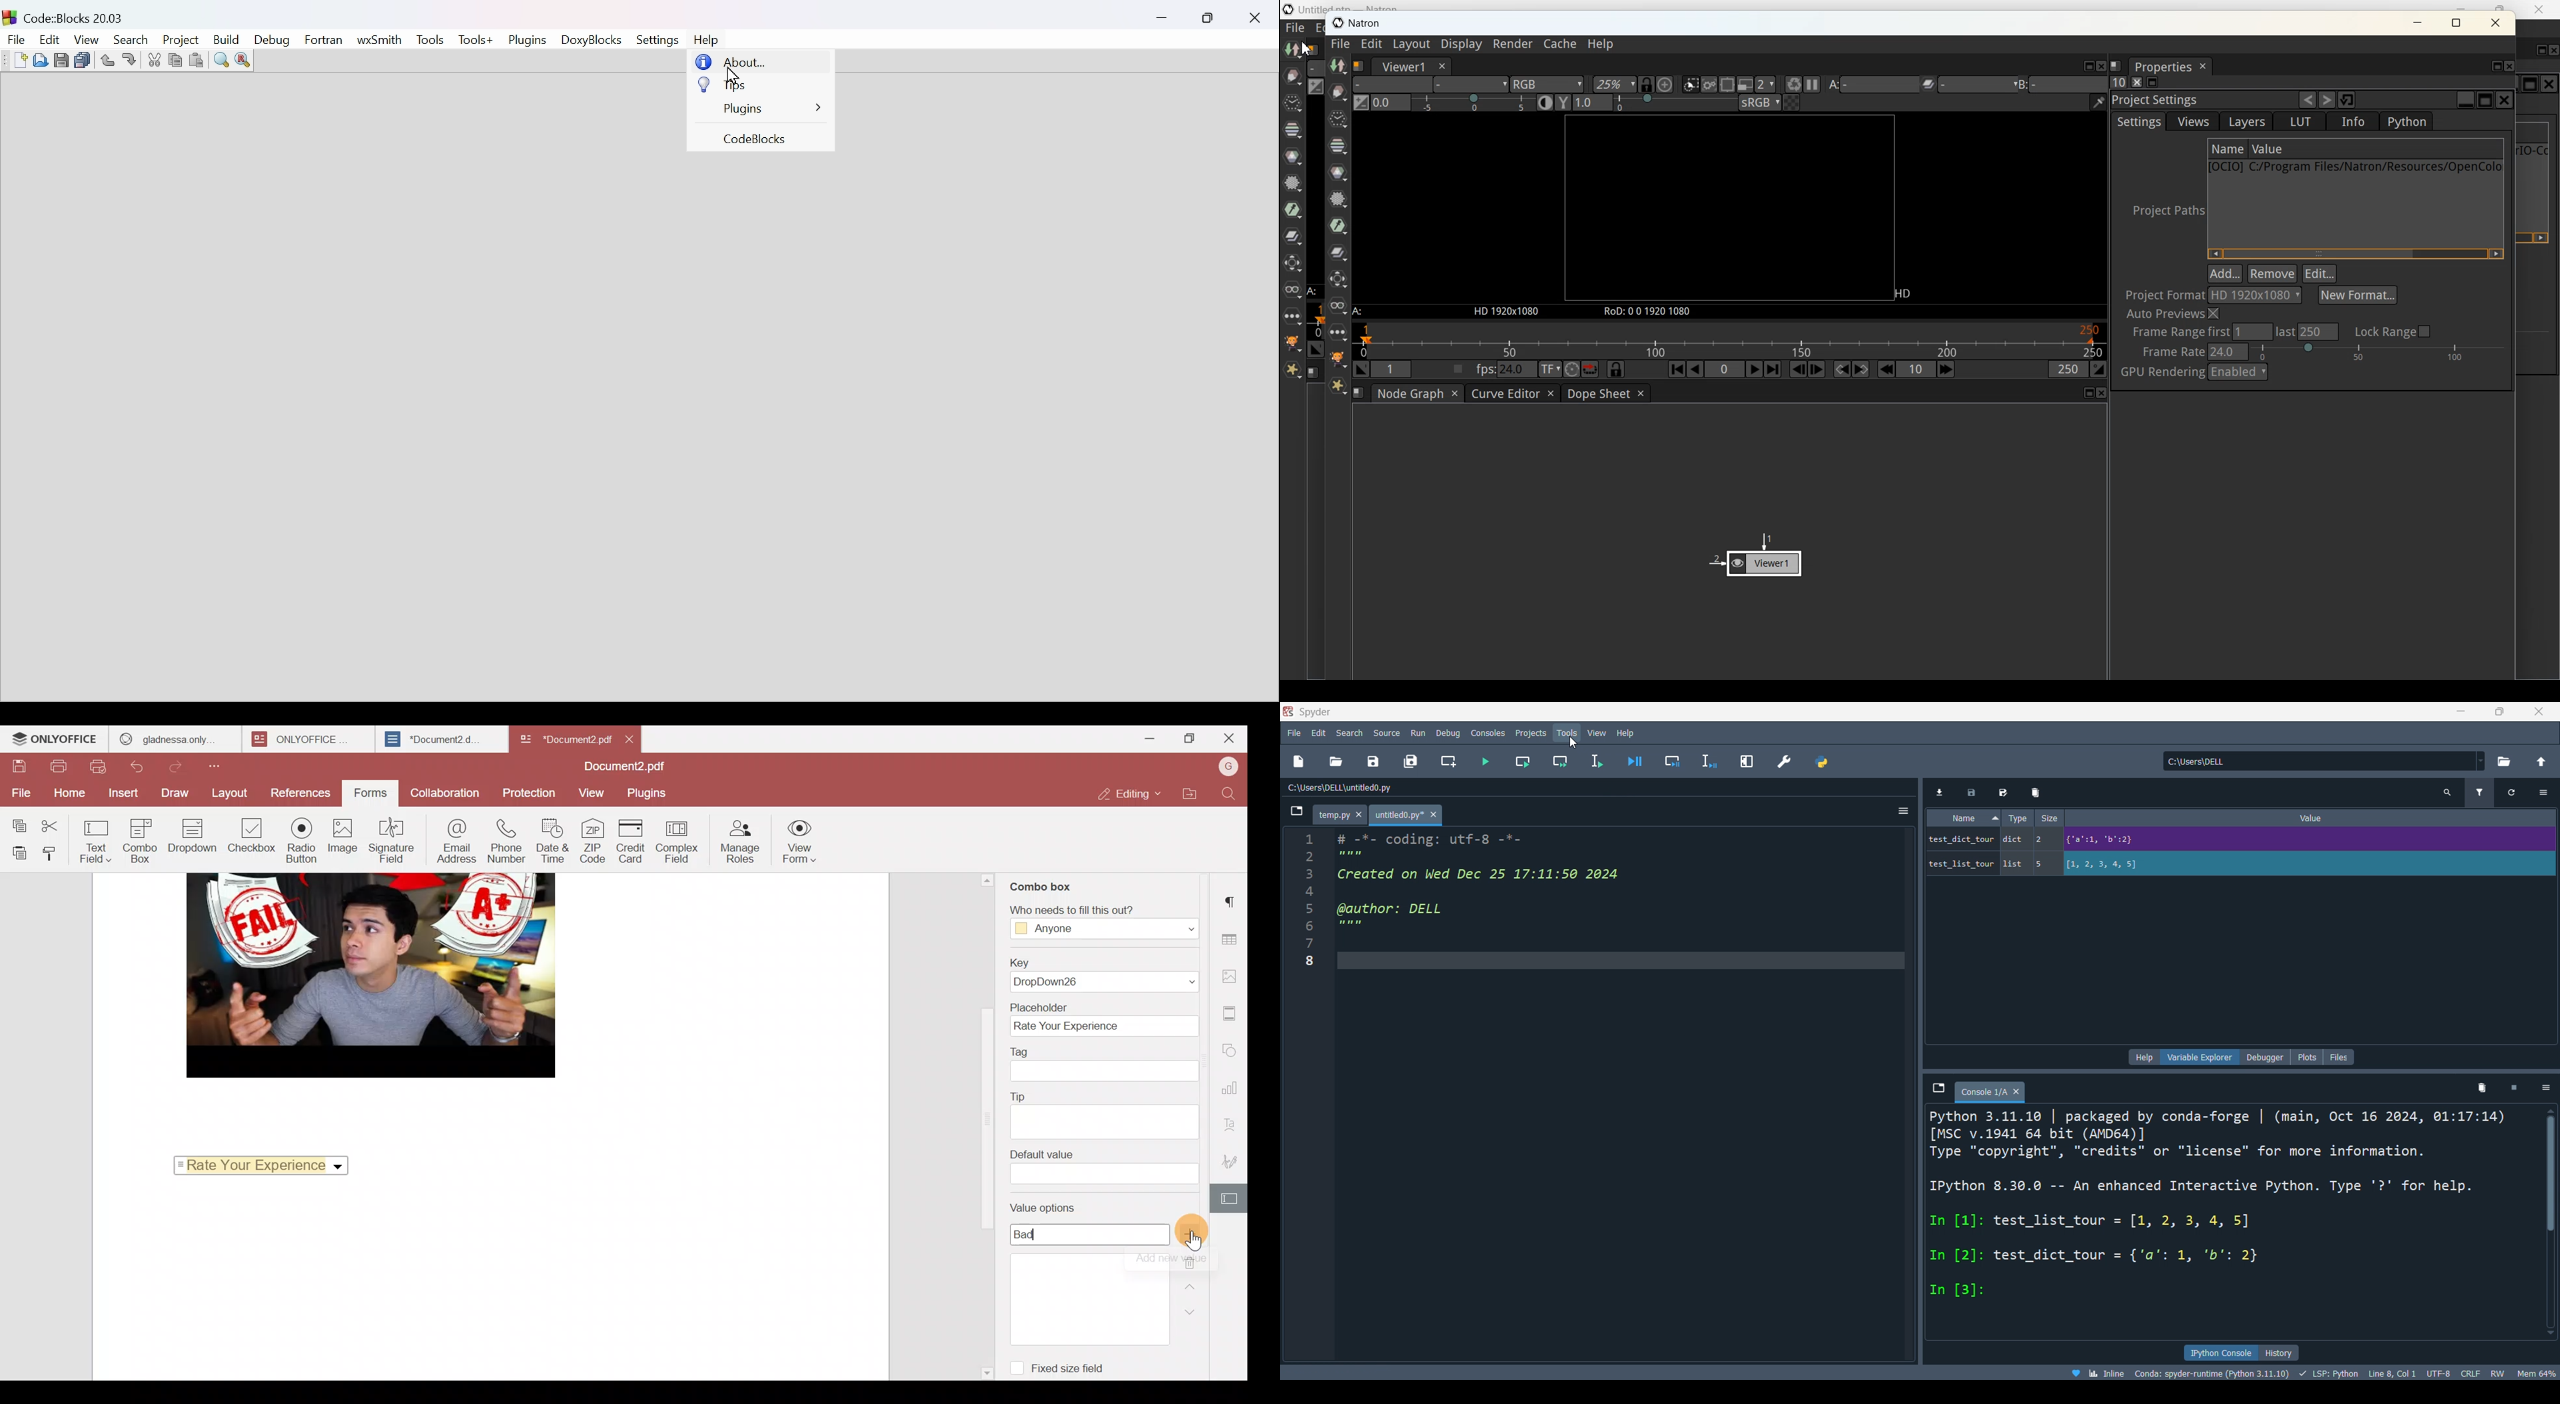 This screenshot has width=2576, height=1428. I want to click on cursor on About, so click(733, 77).